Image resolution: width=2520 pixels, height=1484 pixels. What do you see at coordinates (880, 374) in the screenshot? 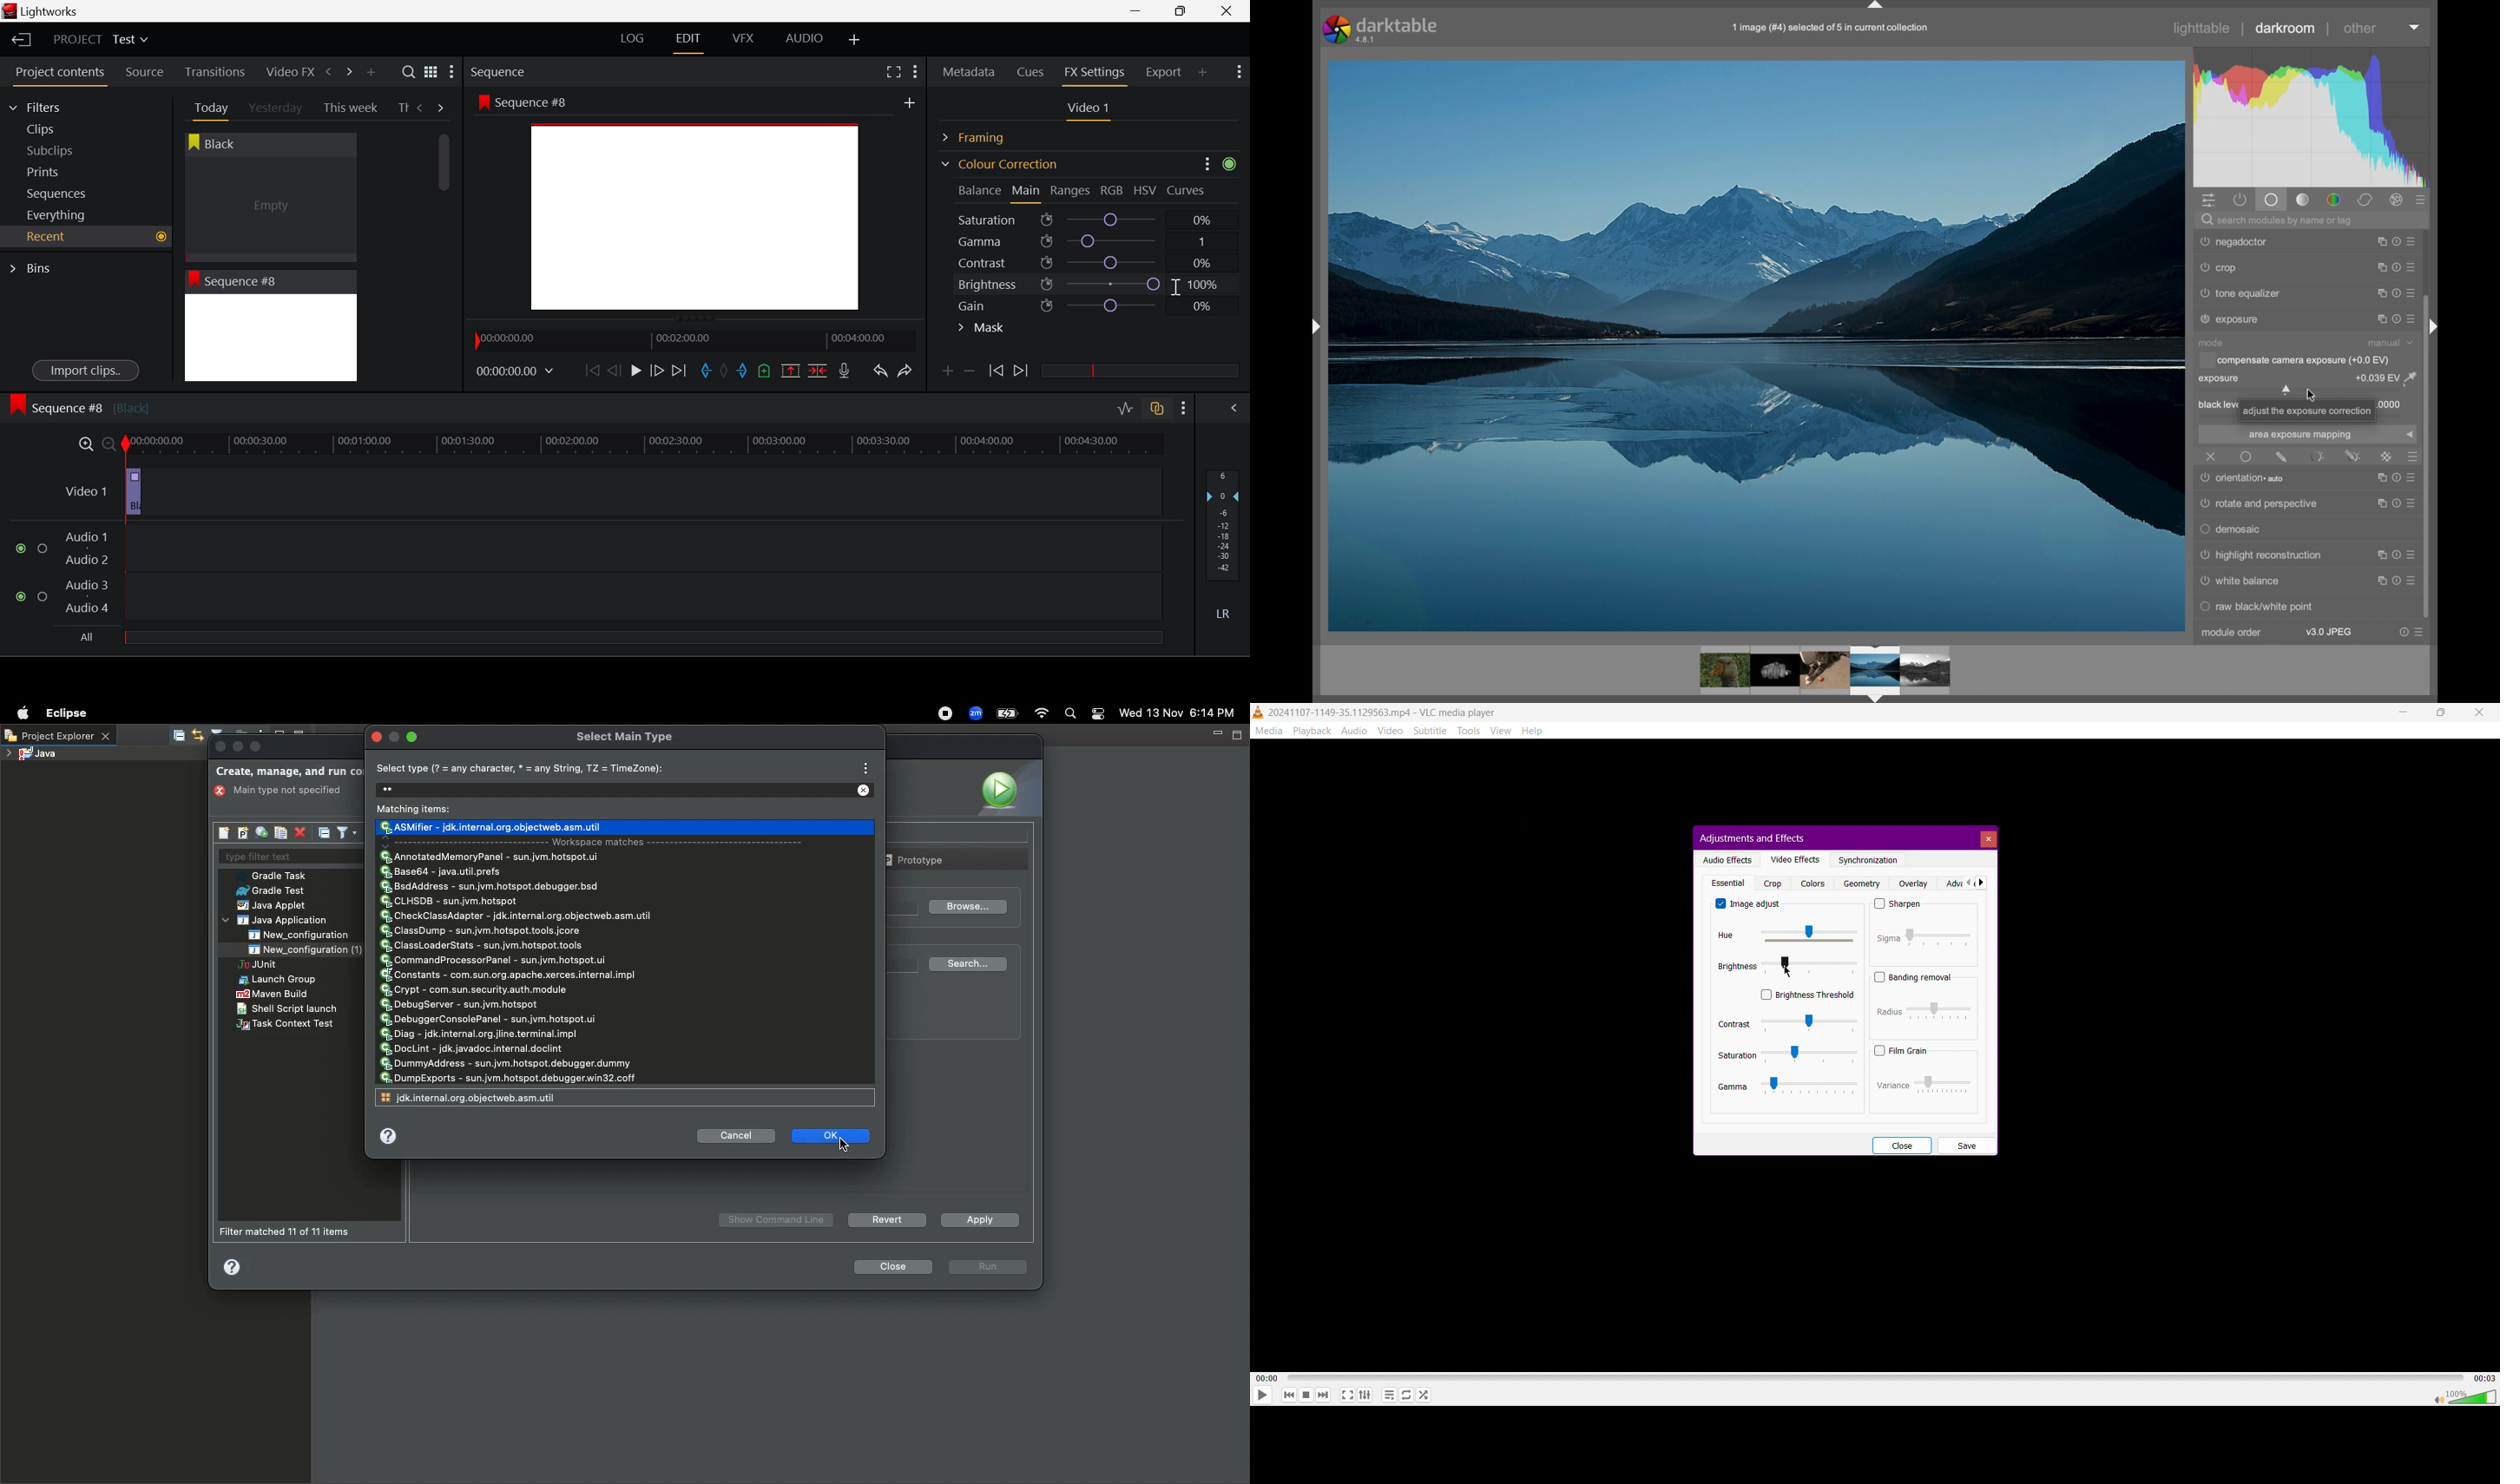
I see `Undo` at bounding box center [880, 374].